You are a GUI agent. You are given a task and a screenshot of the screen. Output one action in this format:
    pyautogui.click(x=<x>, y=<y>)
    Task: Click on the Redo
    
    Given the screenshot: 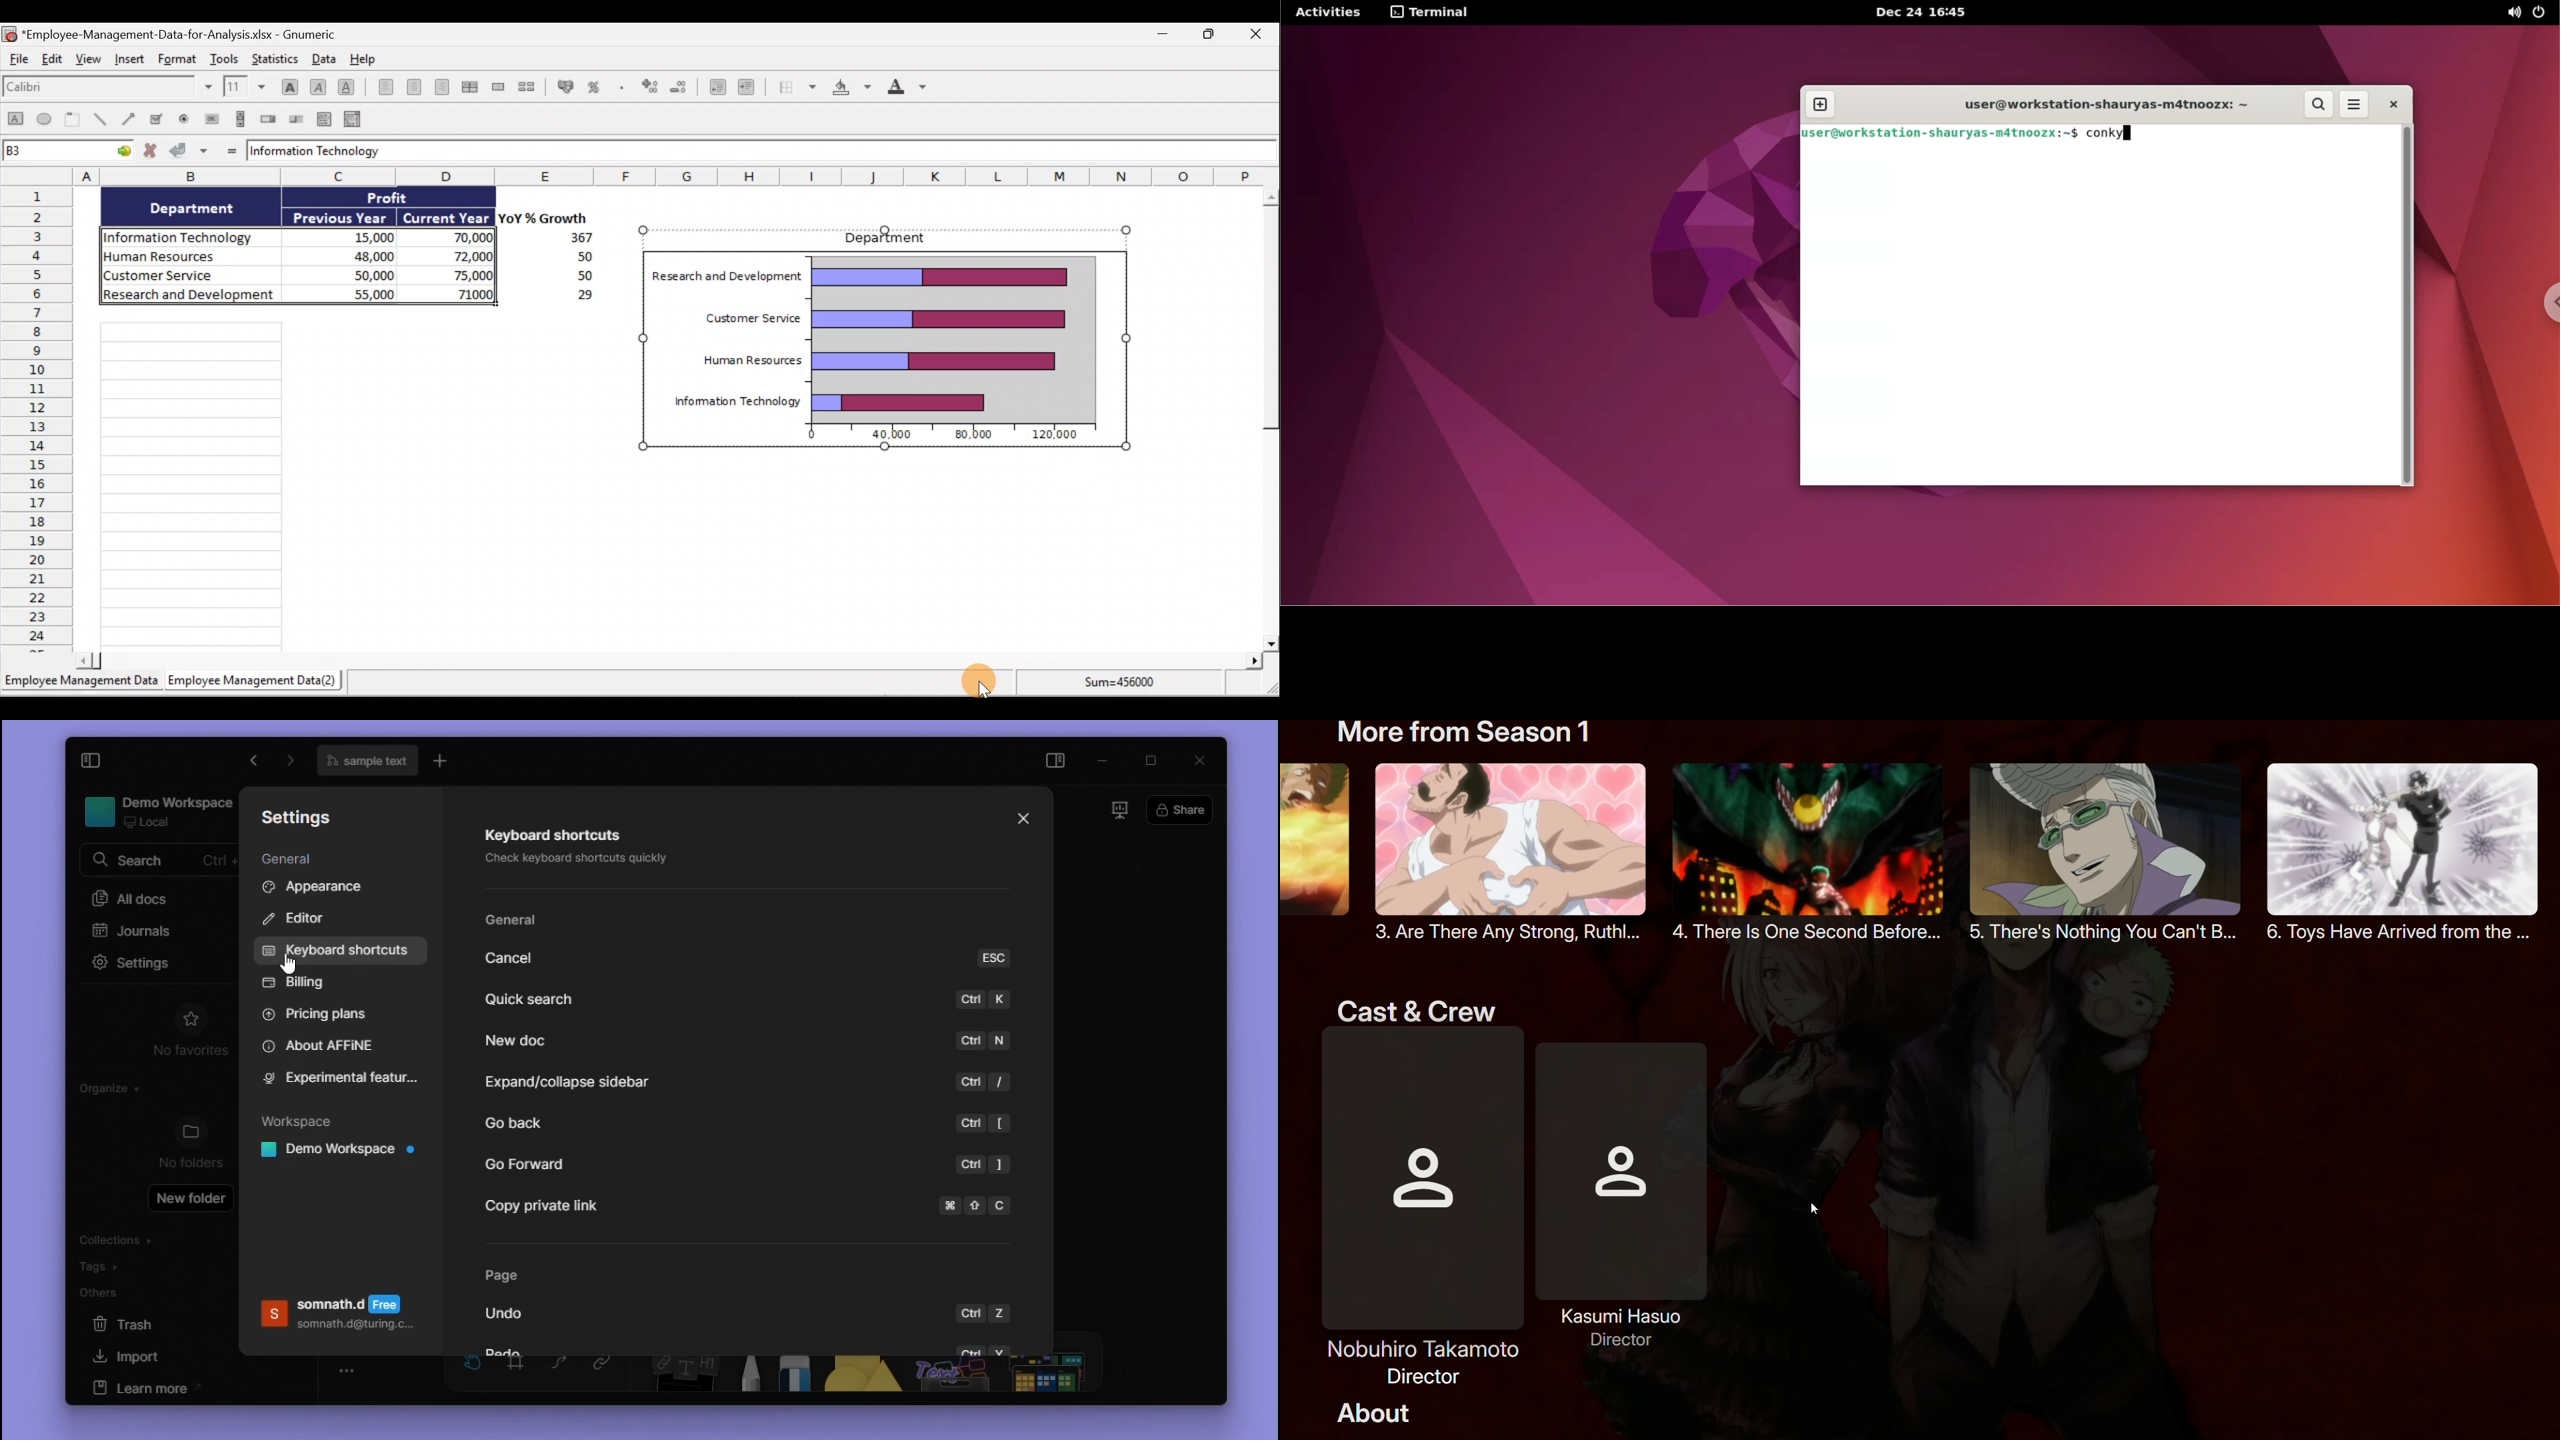 What is the action you would take?
    pyautogui.click(x=510, y=1350)
    